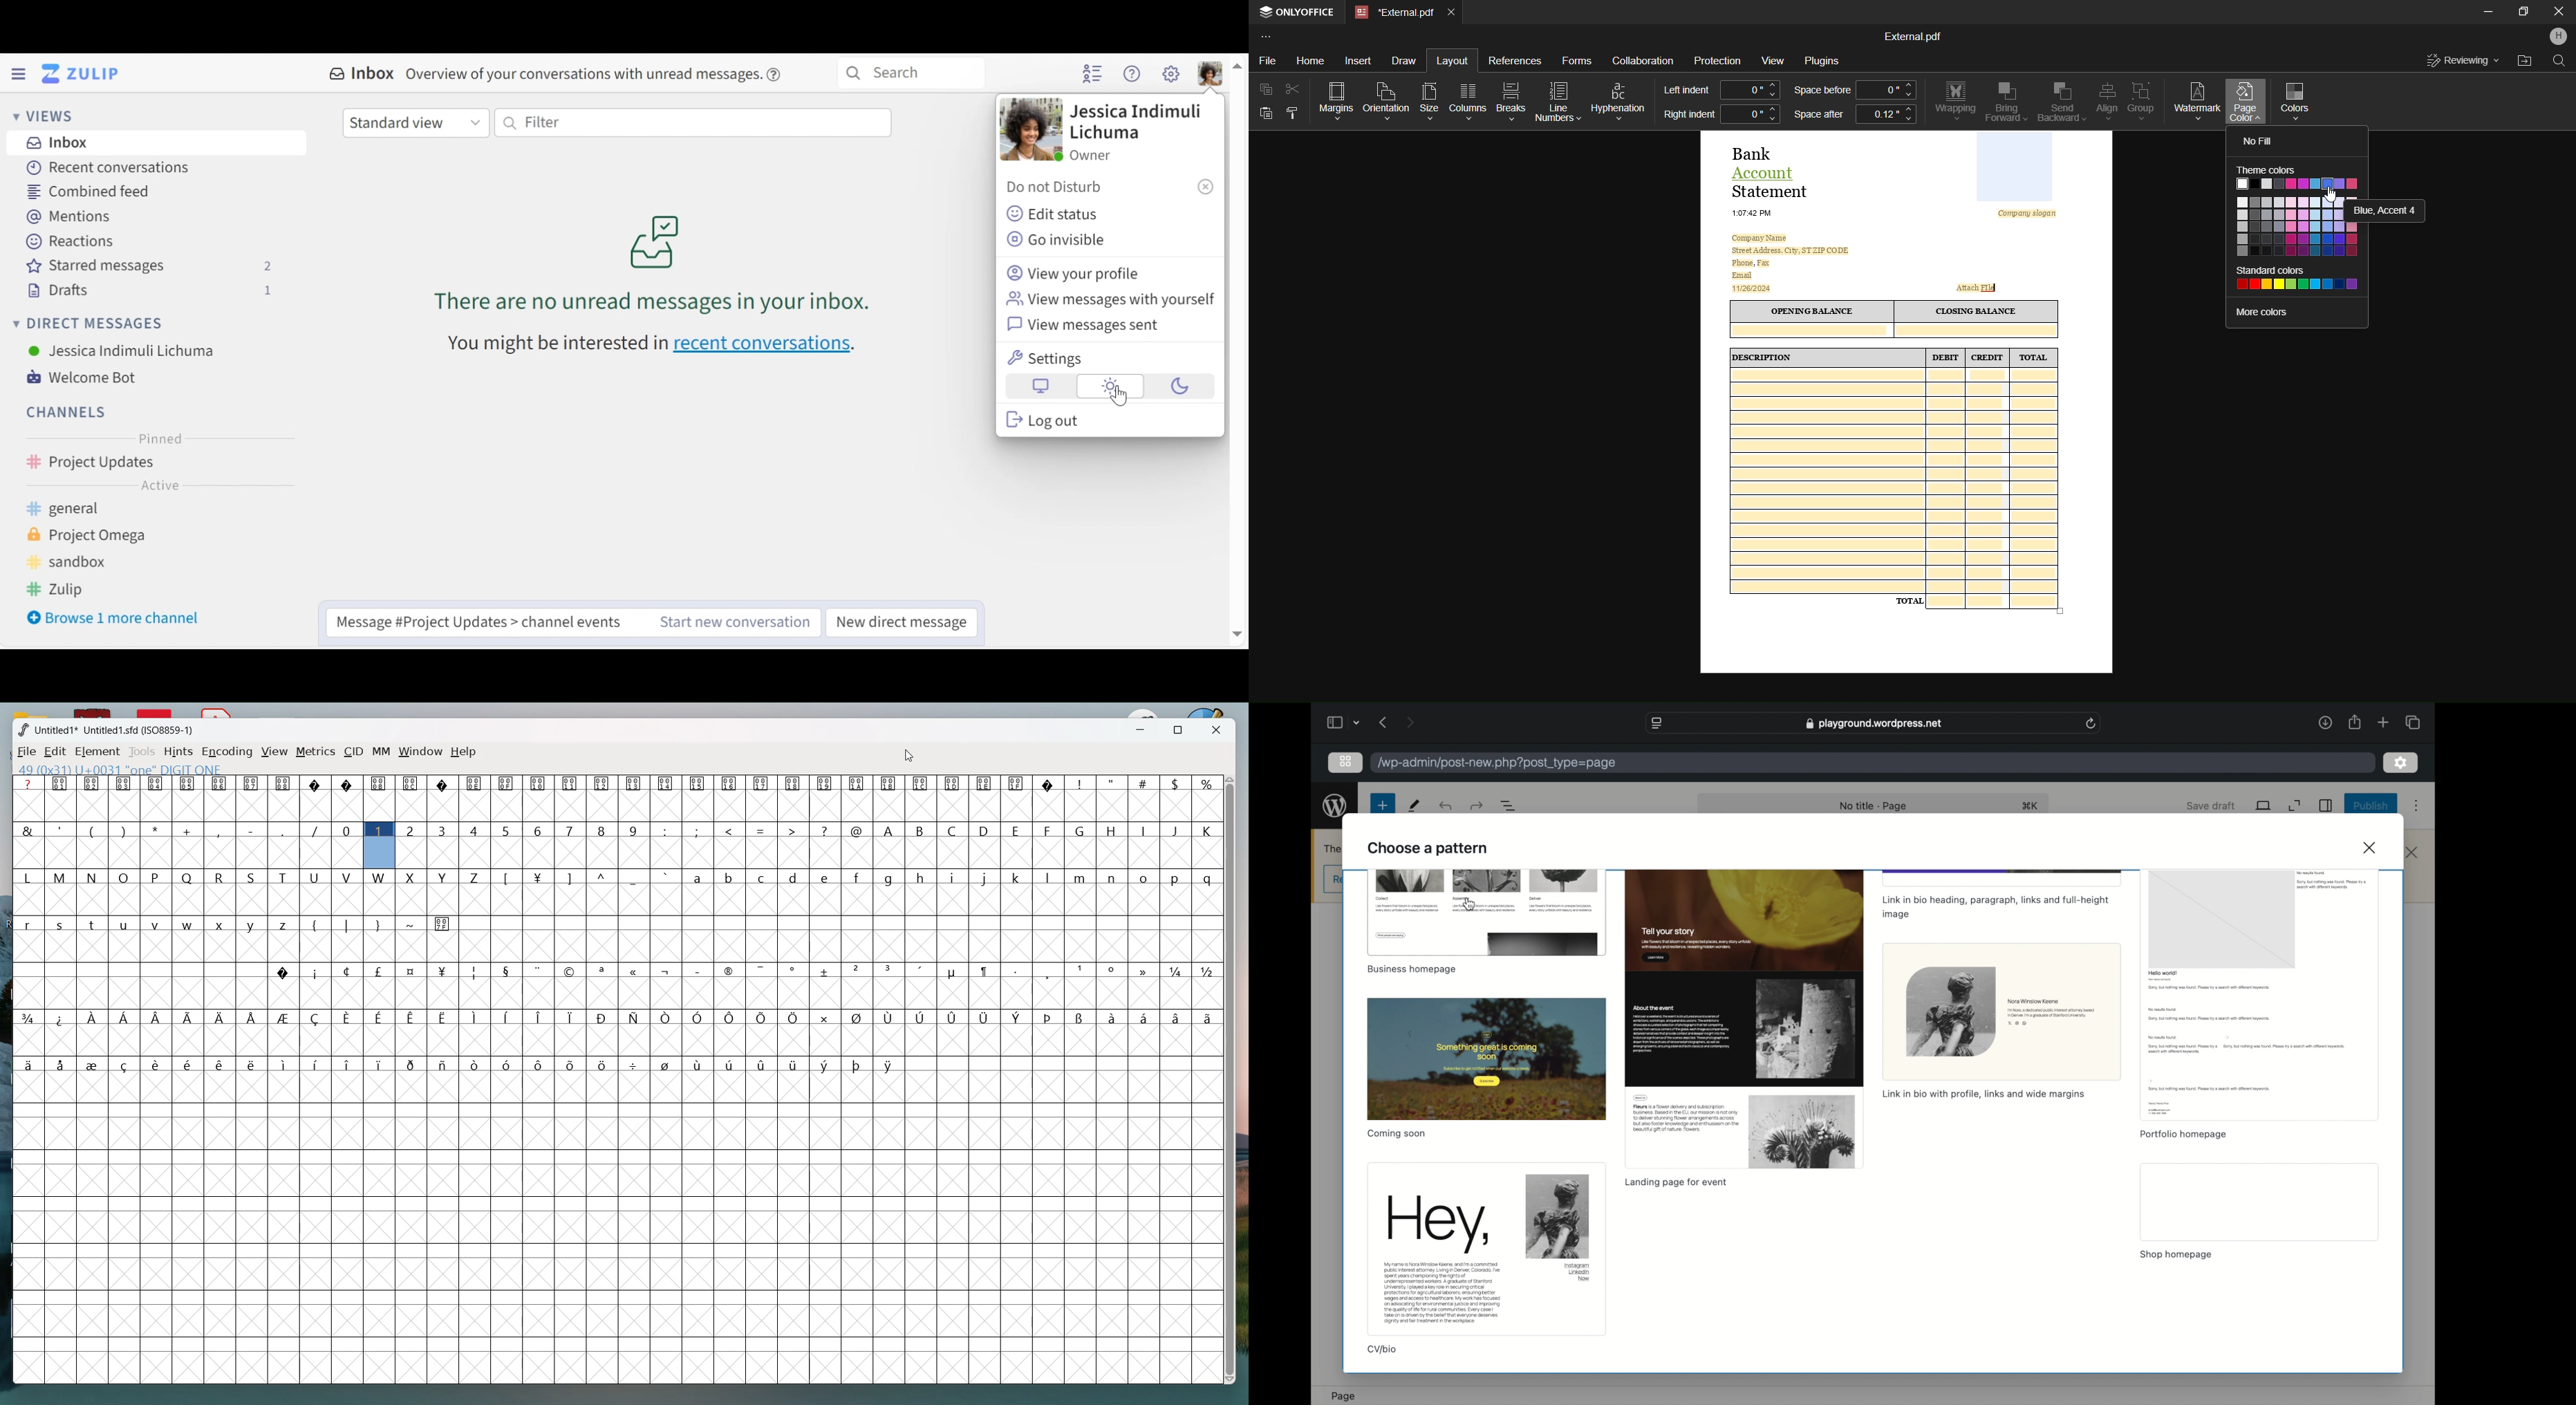 The height and width of the screenshot is (1428, 2576). I want to click on symbol, so click(602, 971).